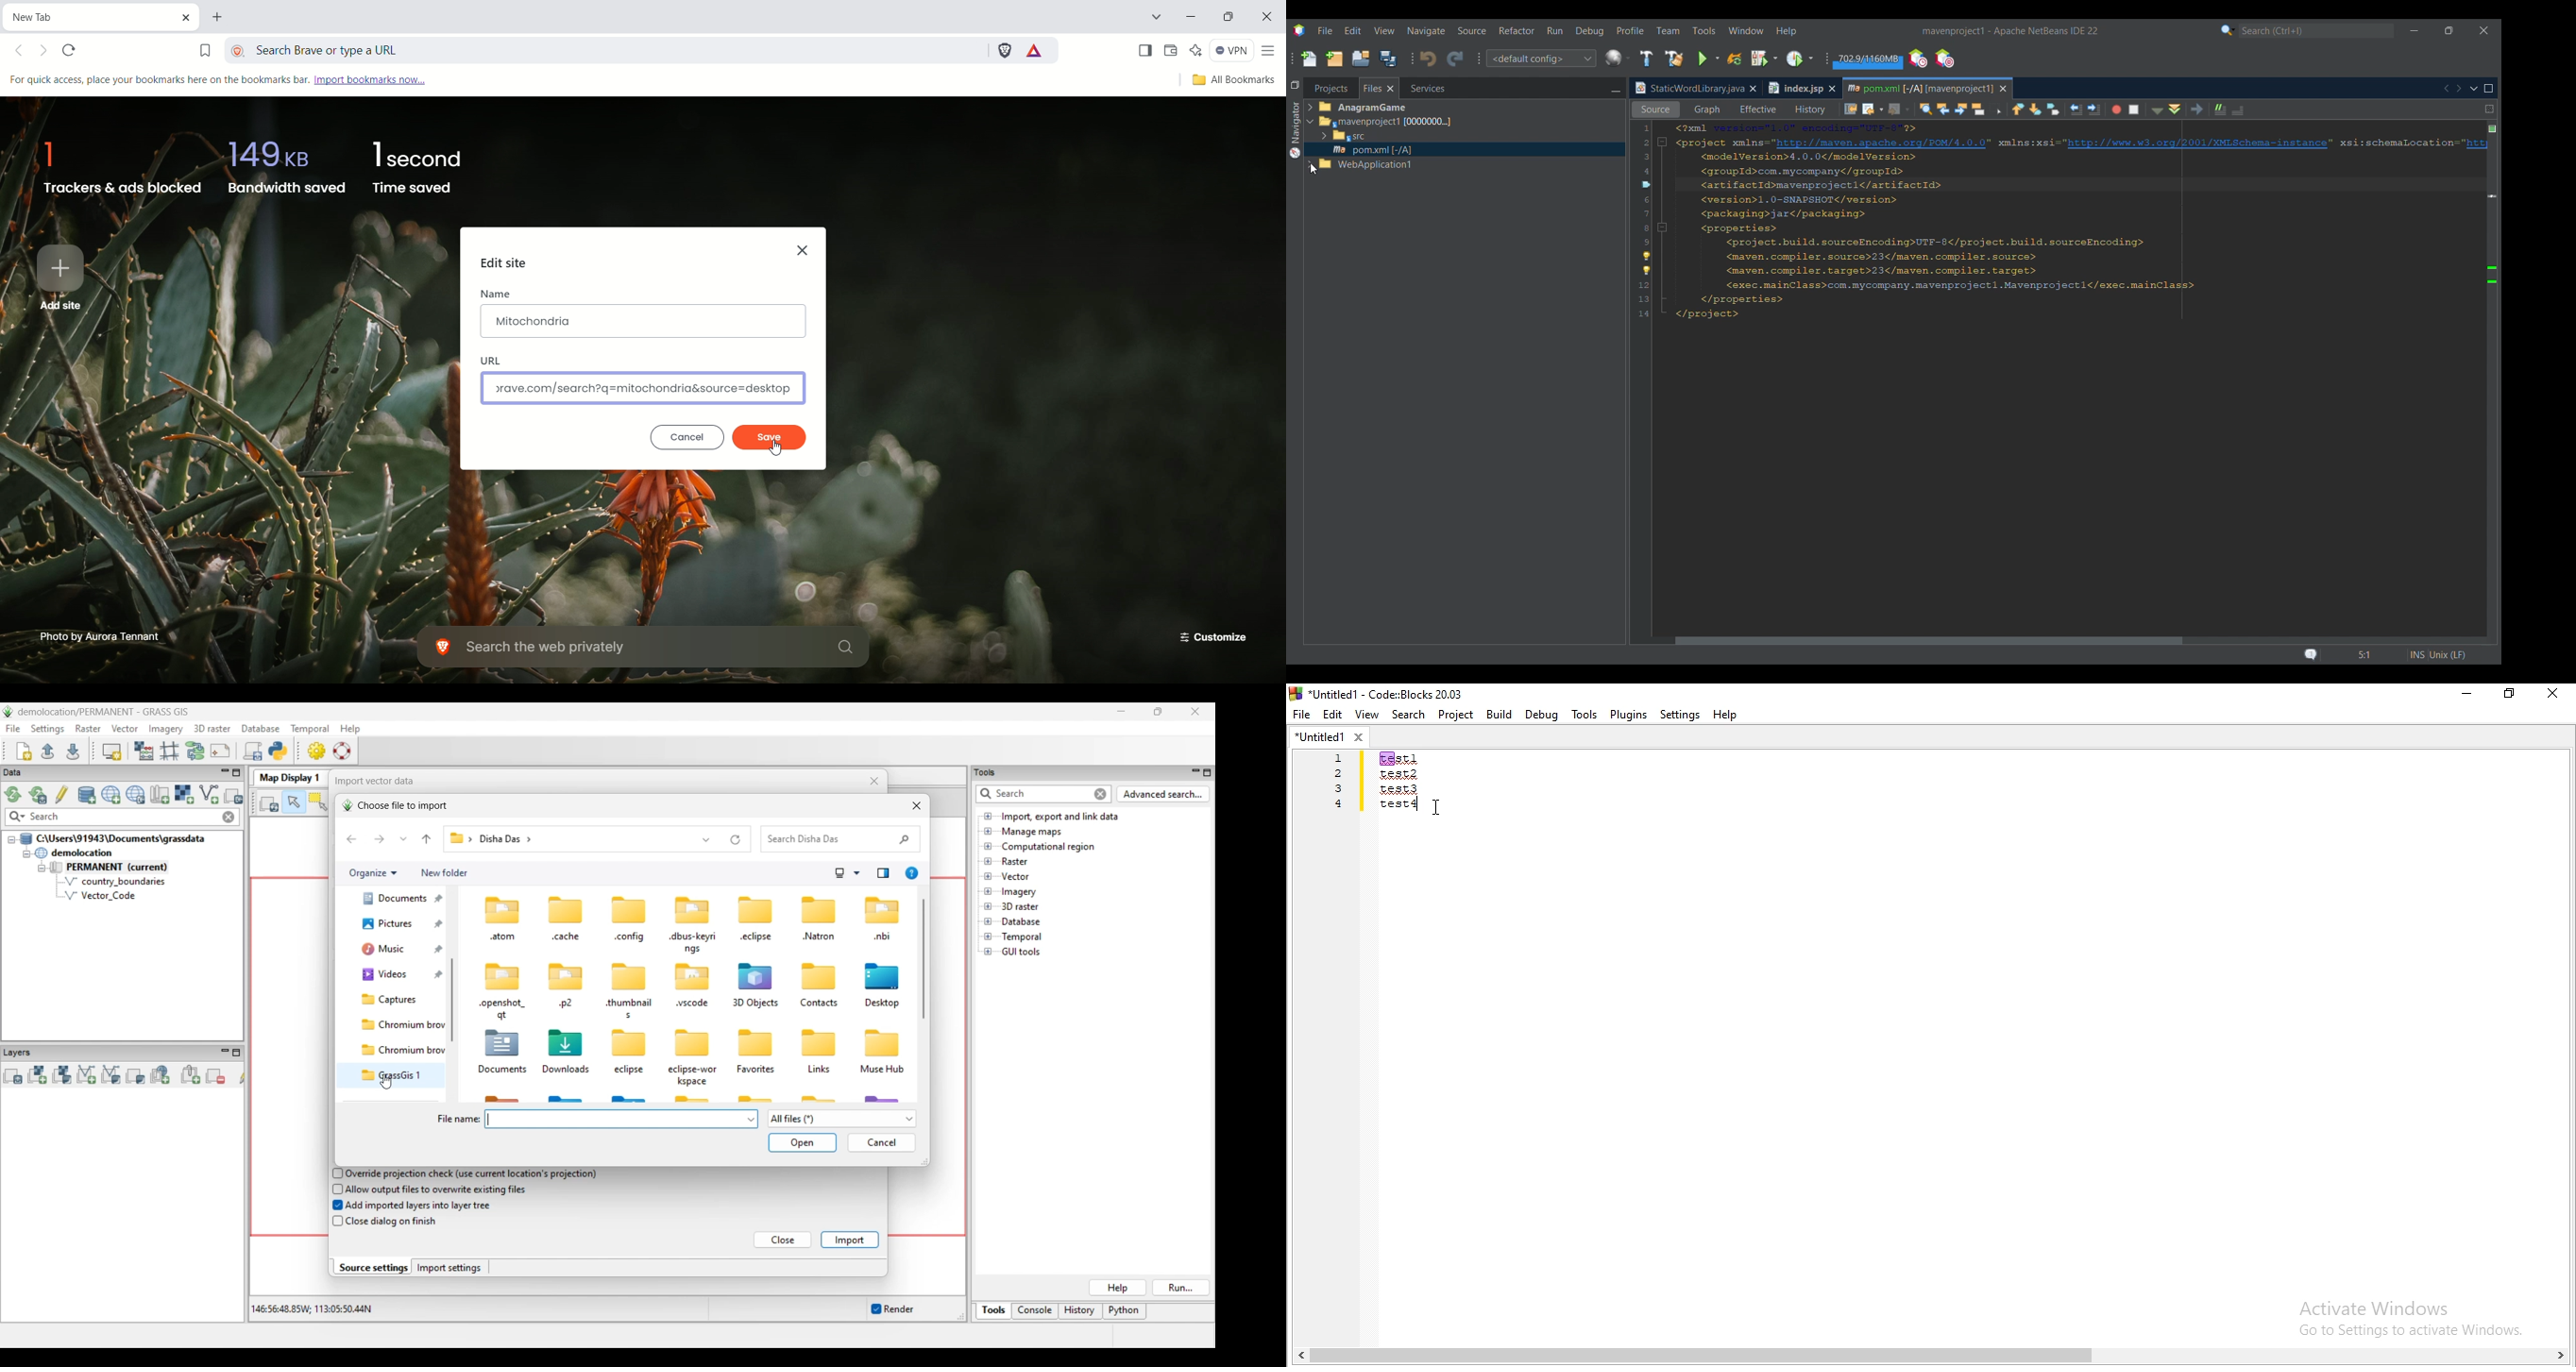 This screenshot has height=1372, width=2576. What do you see at coordinates (1628, 714) in the screenshot?
I see `Plugins ` at bounding box center [1628, 714].